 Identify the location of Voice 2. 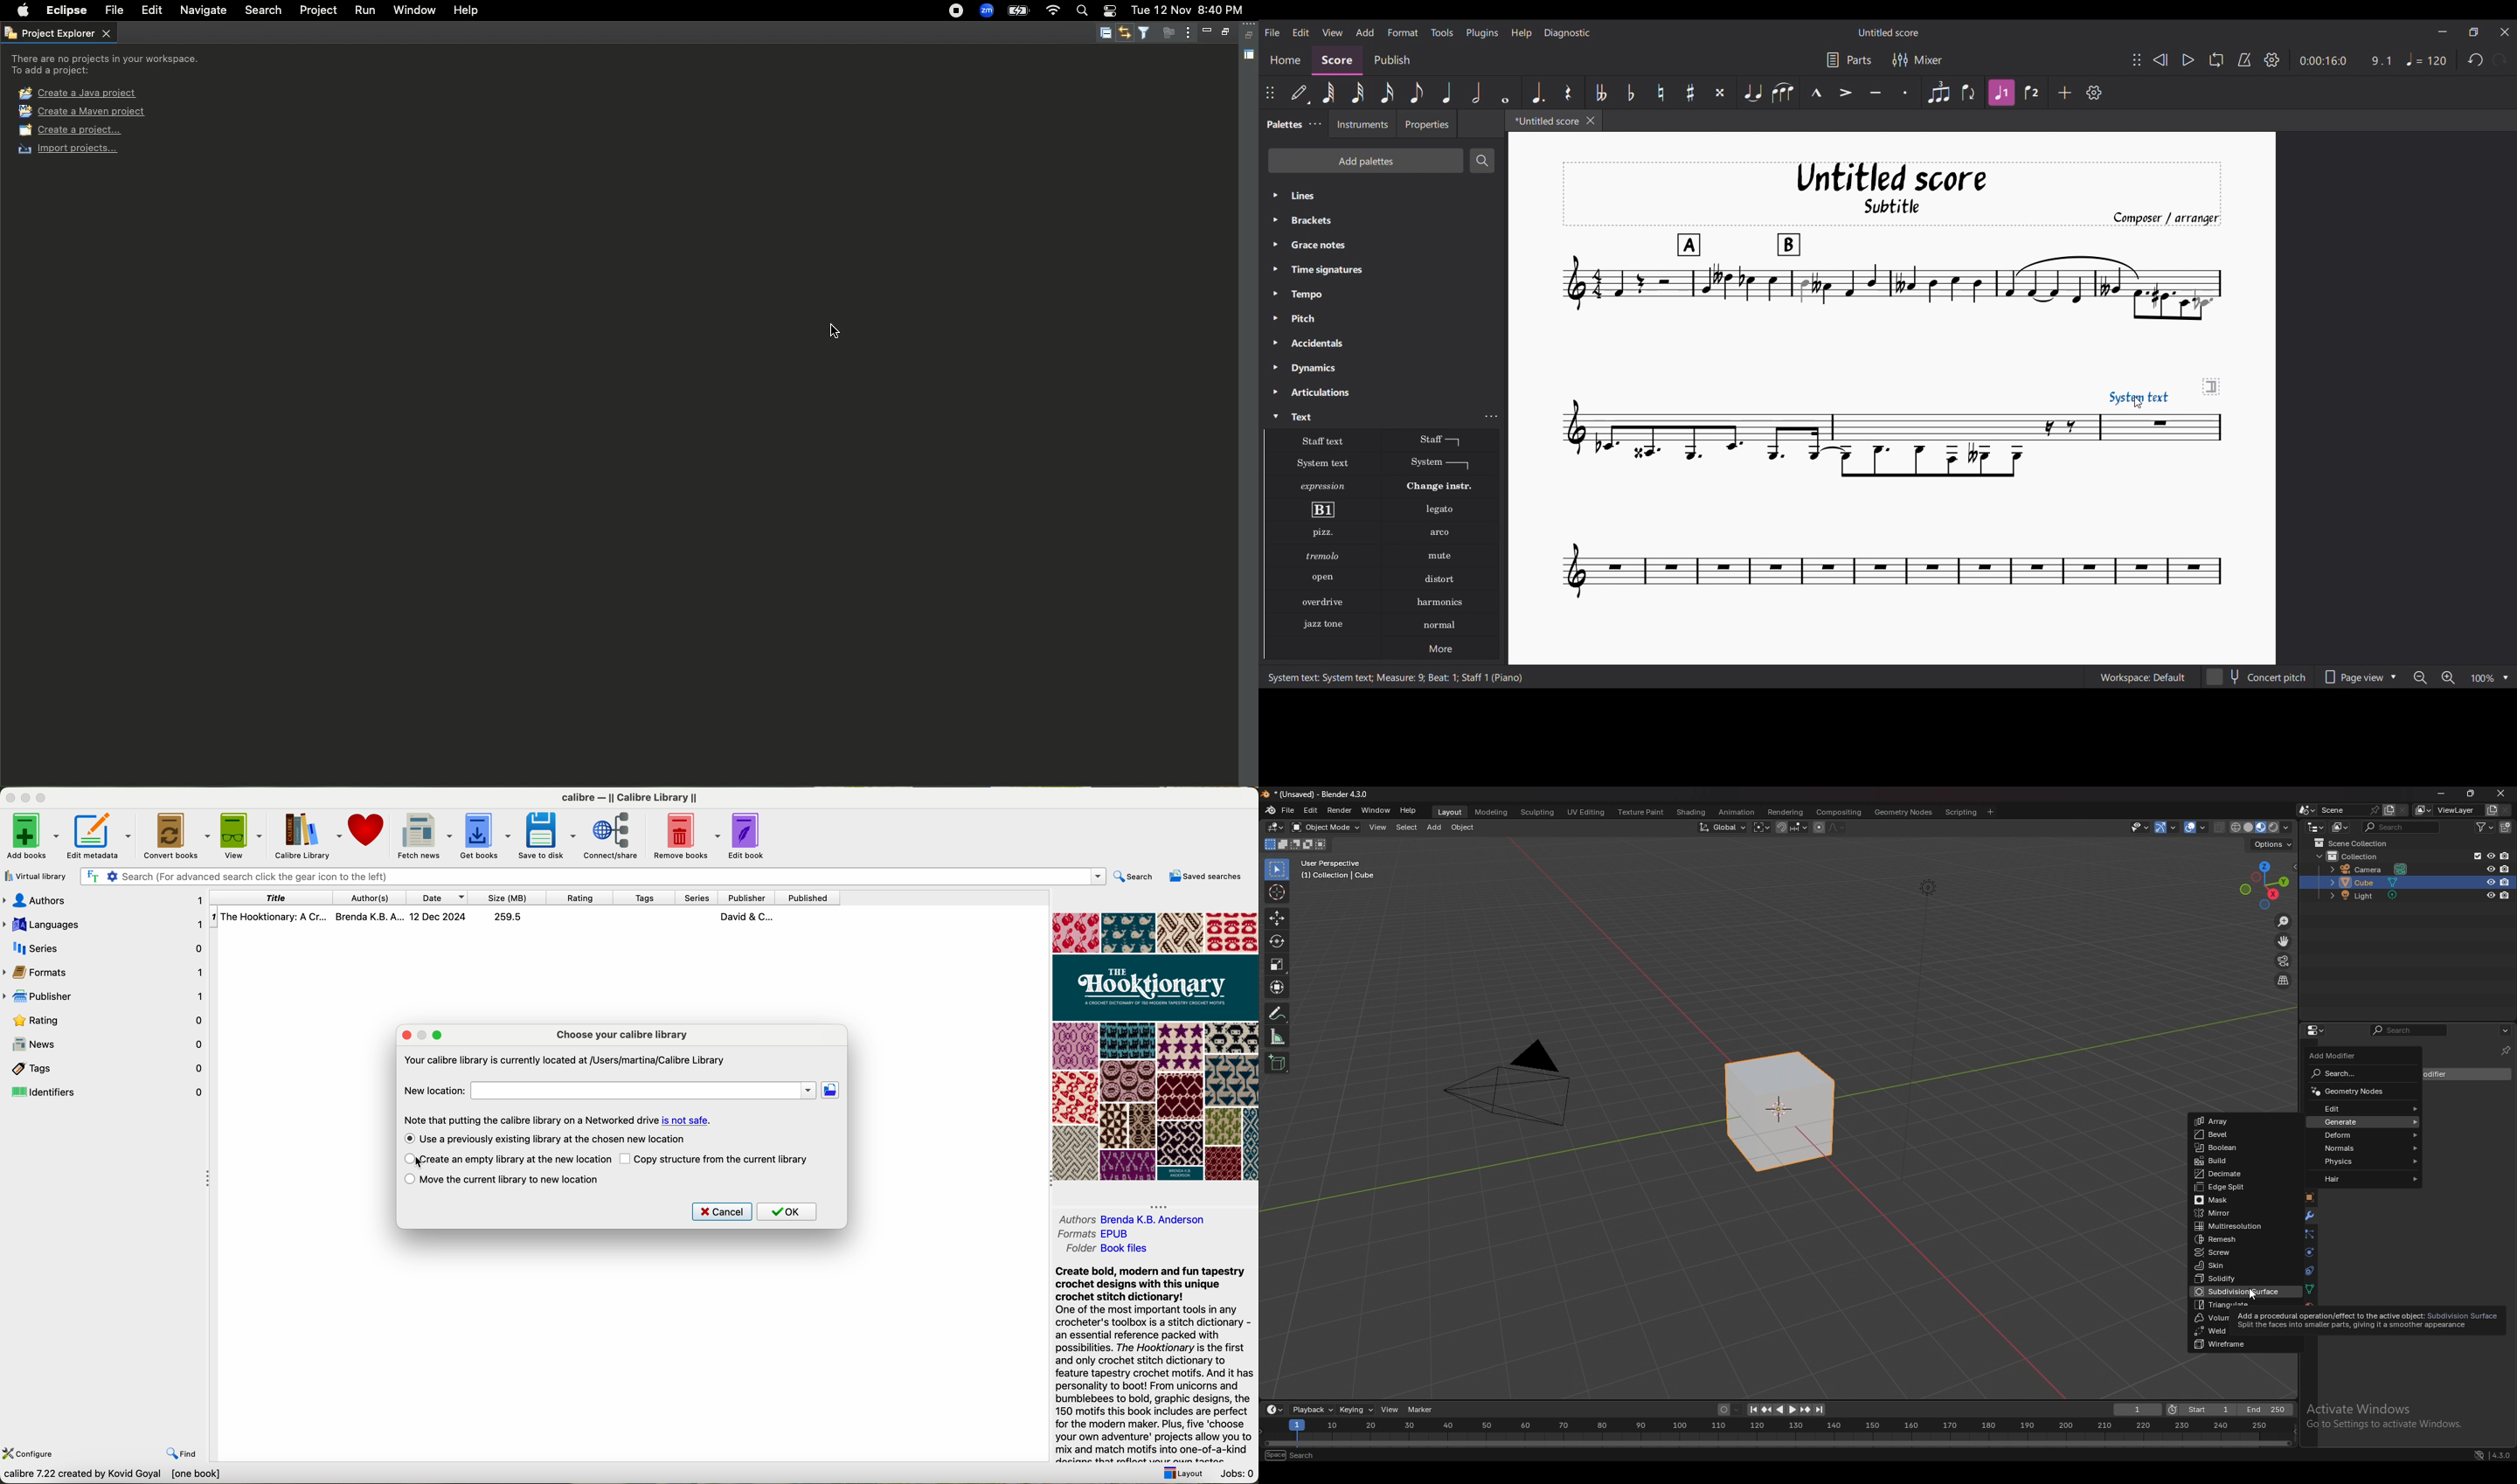
(2032, 92).